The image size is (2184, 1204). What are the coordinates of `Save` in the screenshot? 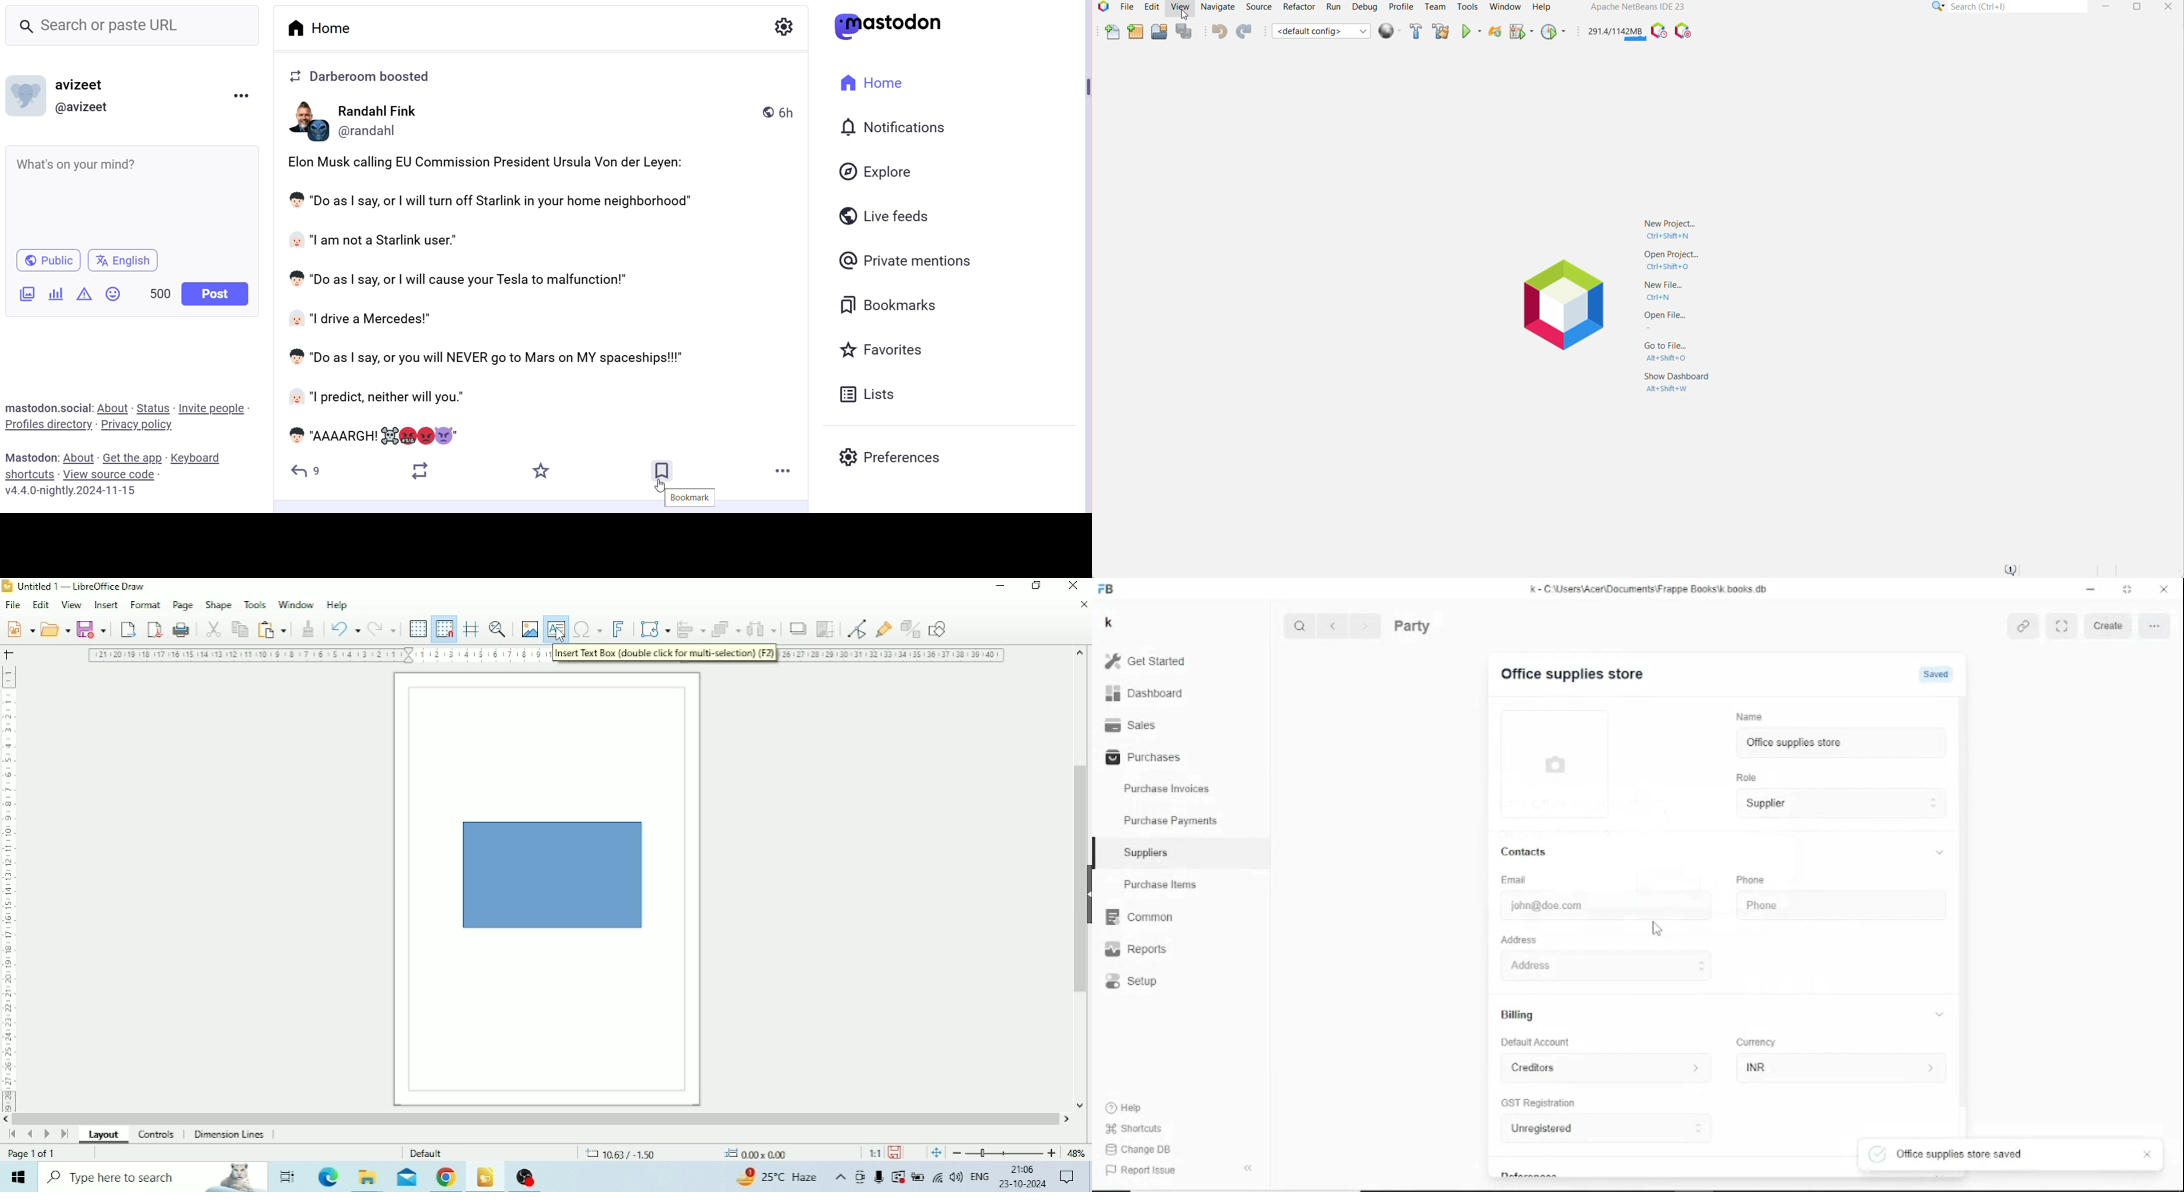 It's located at (896, 1152).